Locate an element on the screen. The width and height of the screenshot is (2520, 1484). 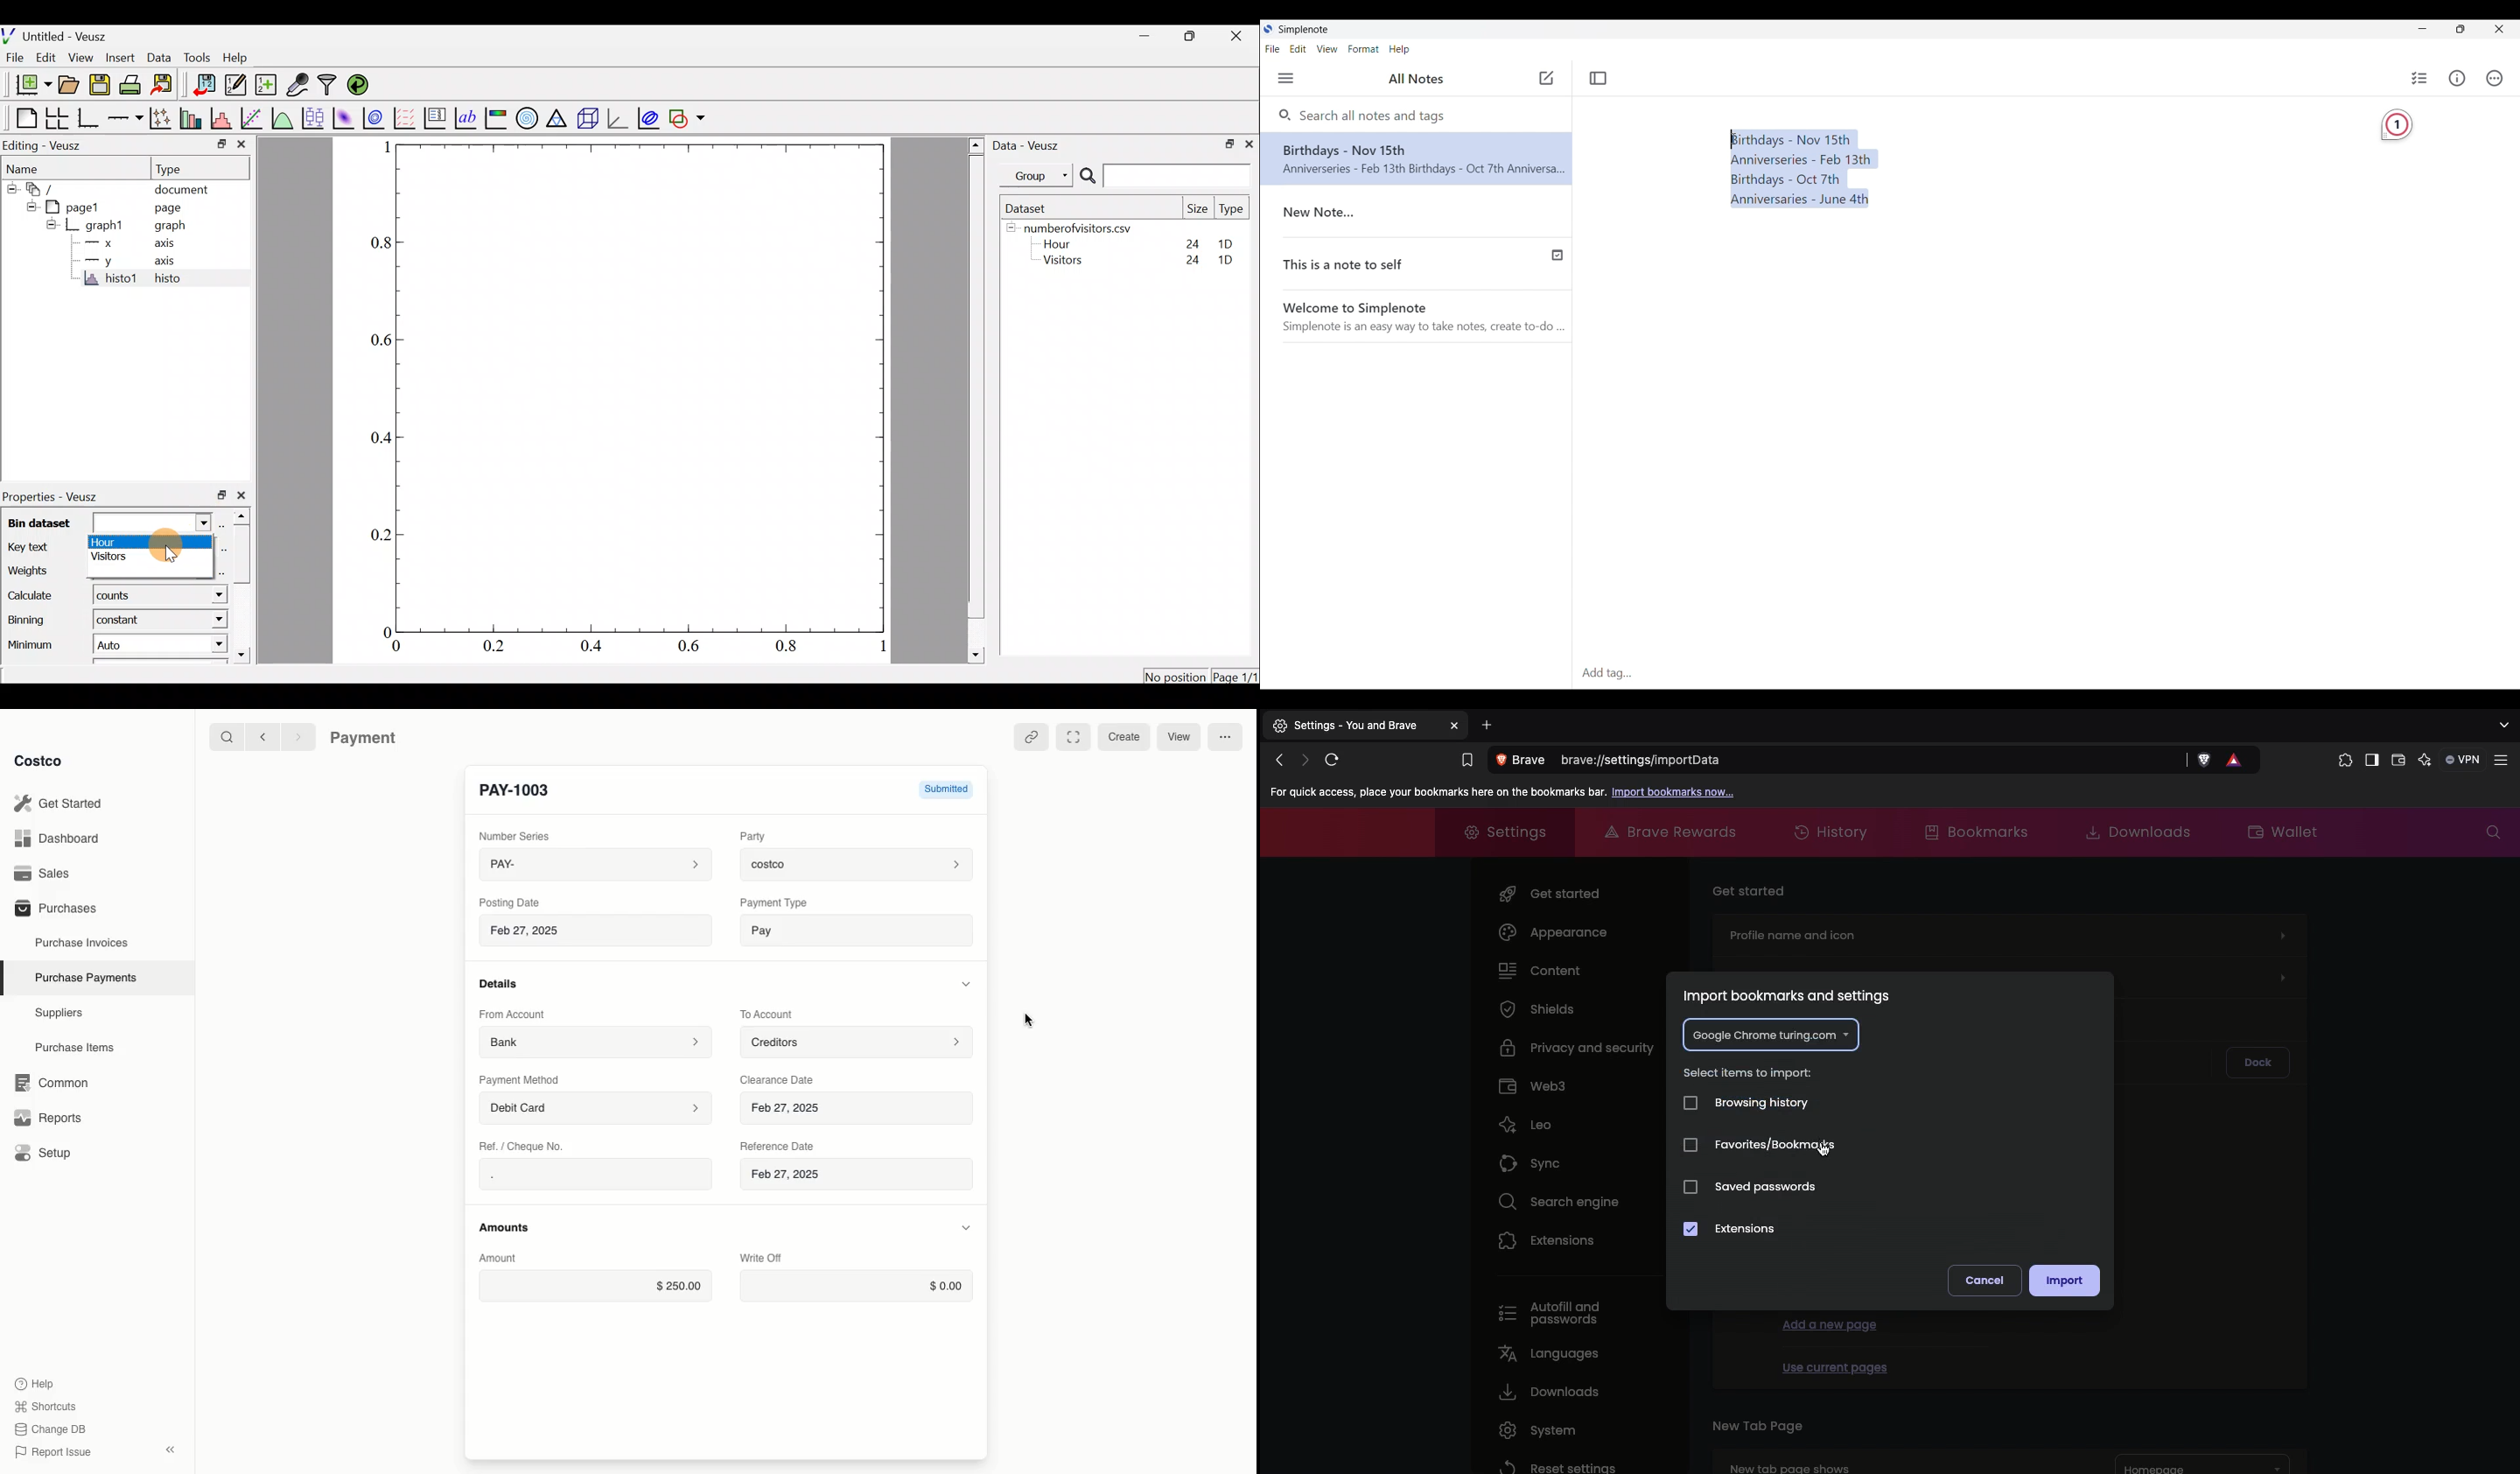
Full width toggle is located at coordinates (1075, 736).